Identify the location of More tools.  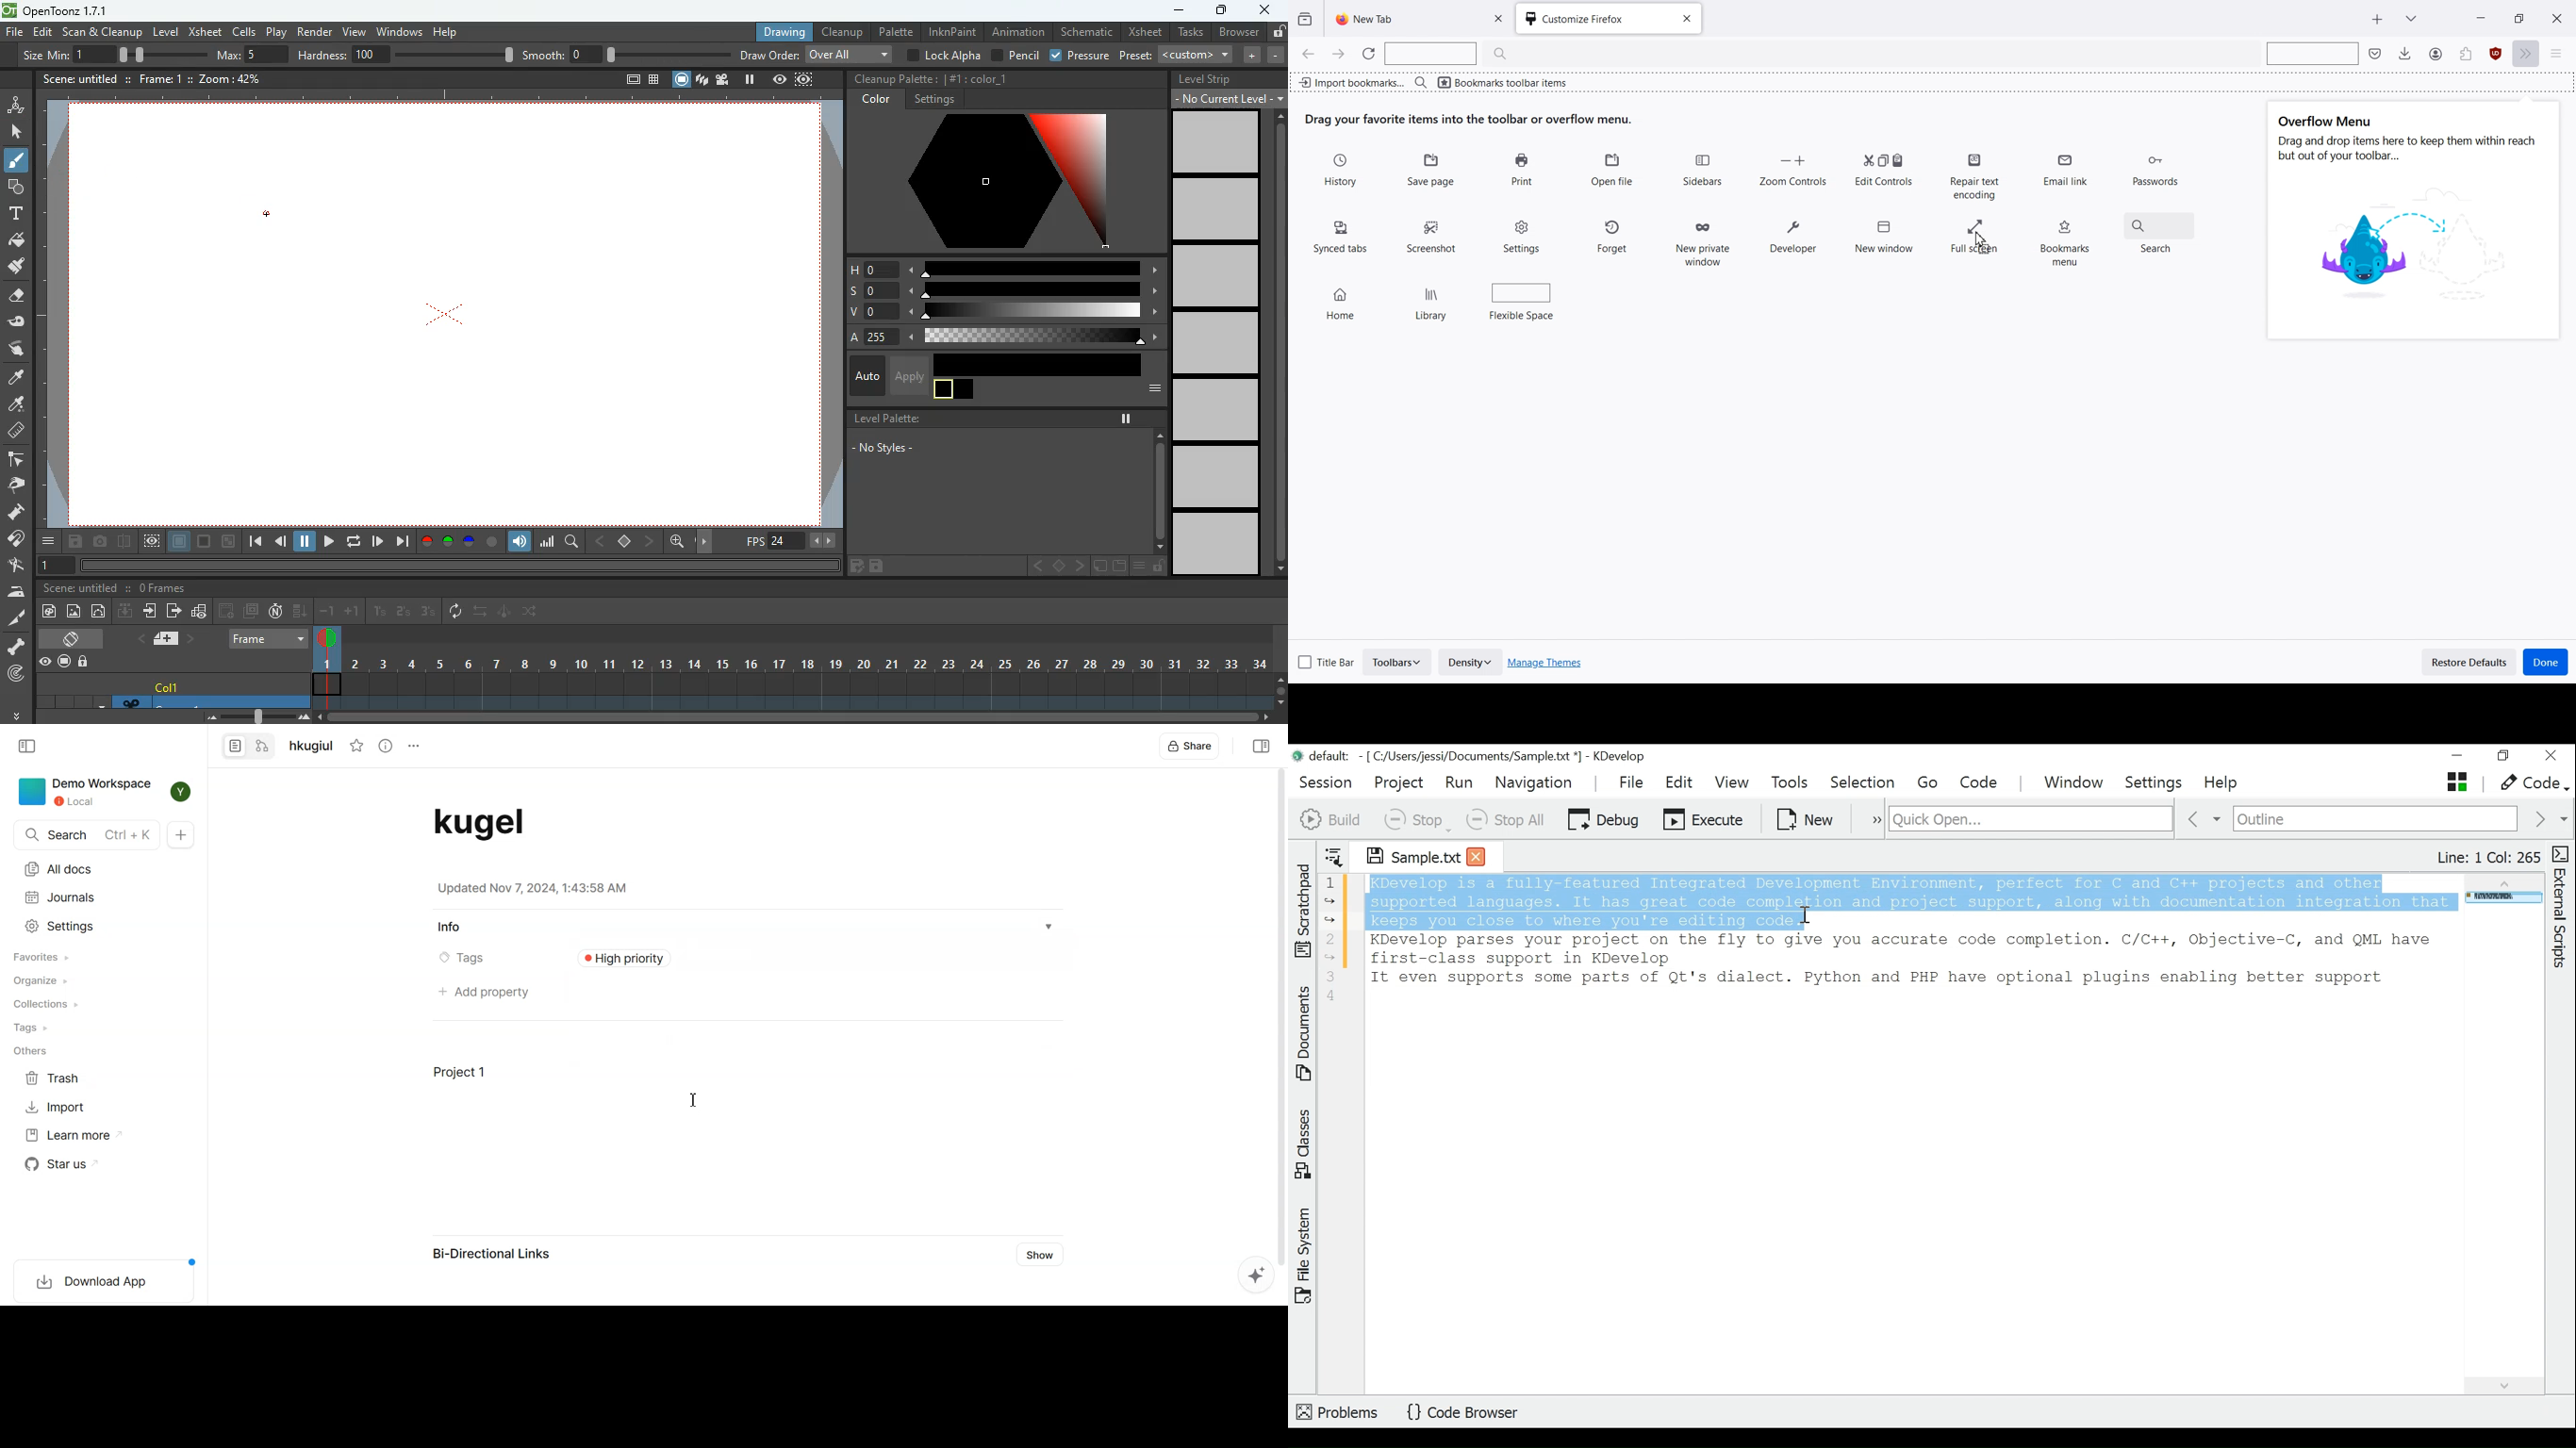
(2528, 54).